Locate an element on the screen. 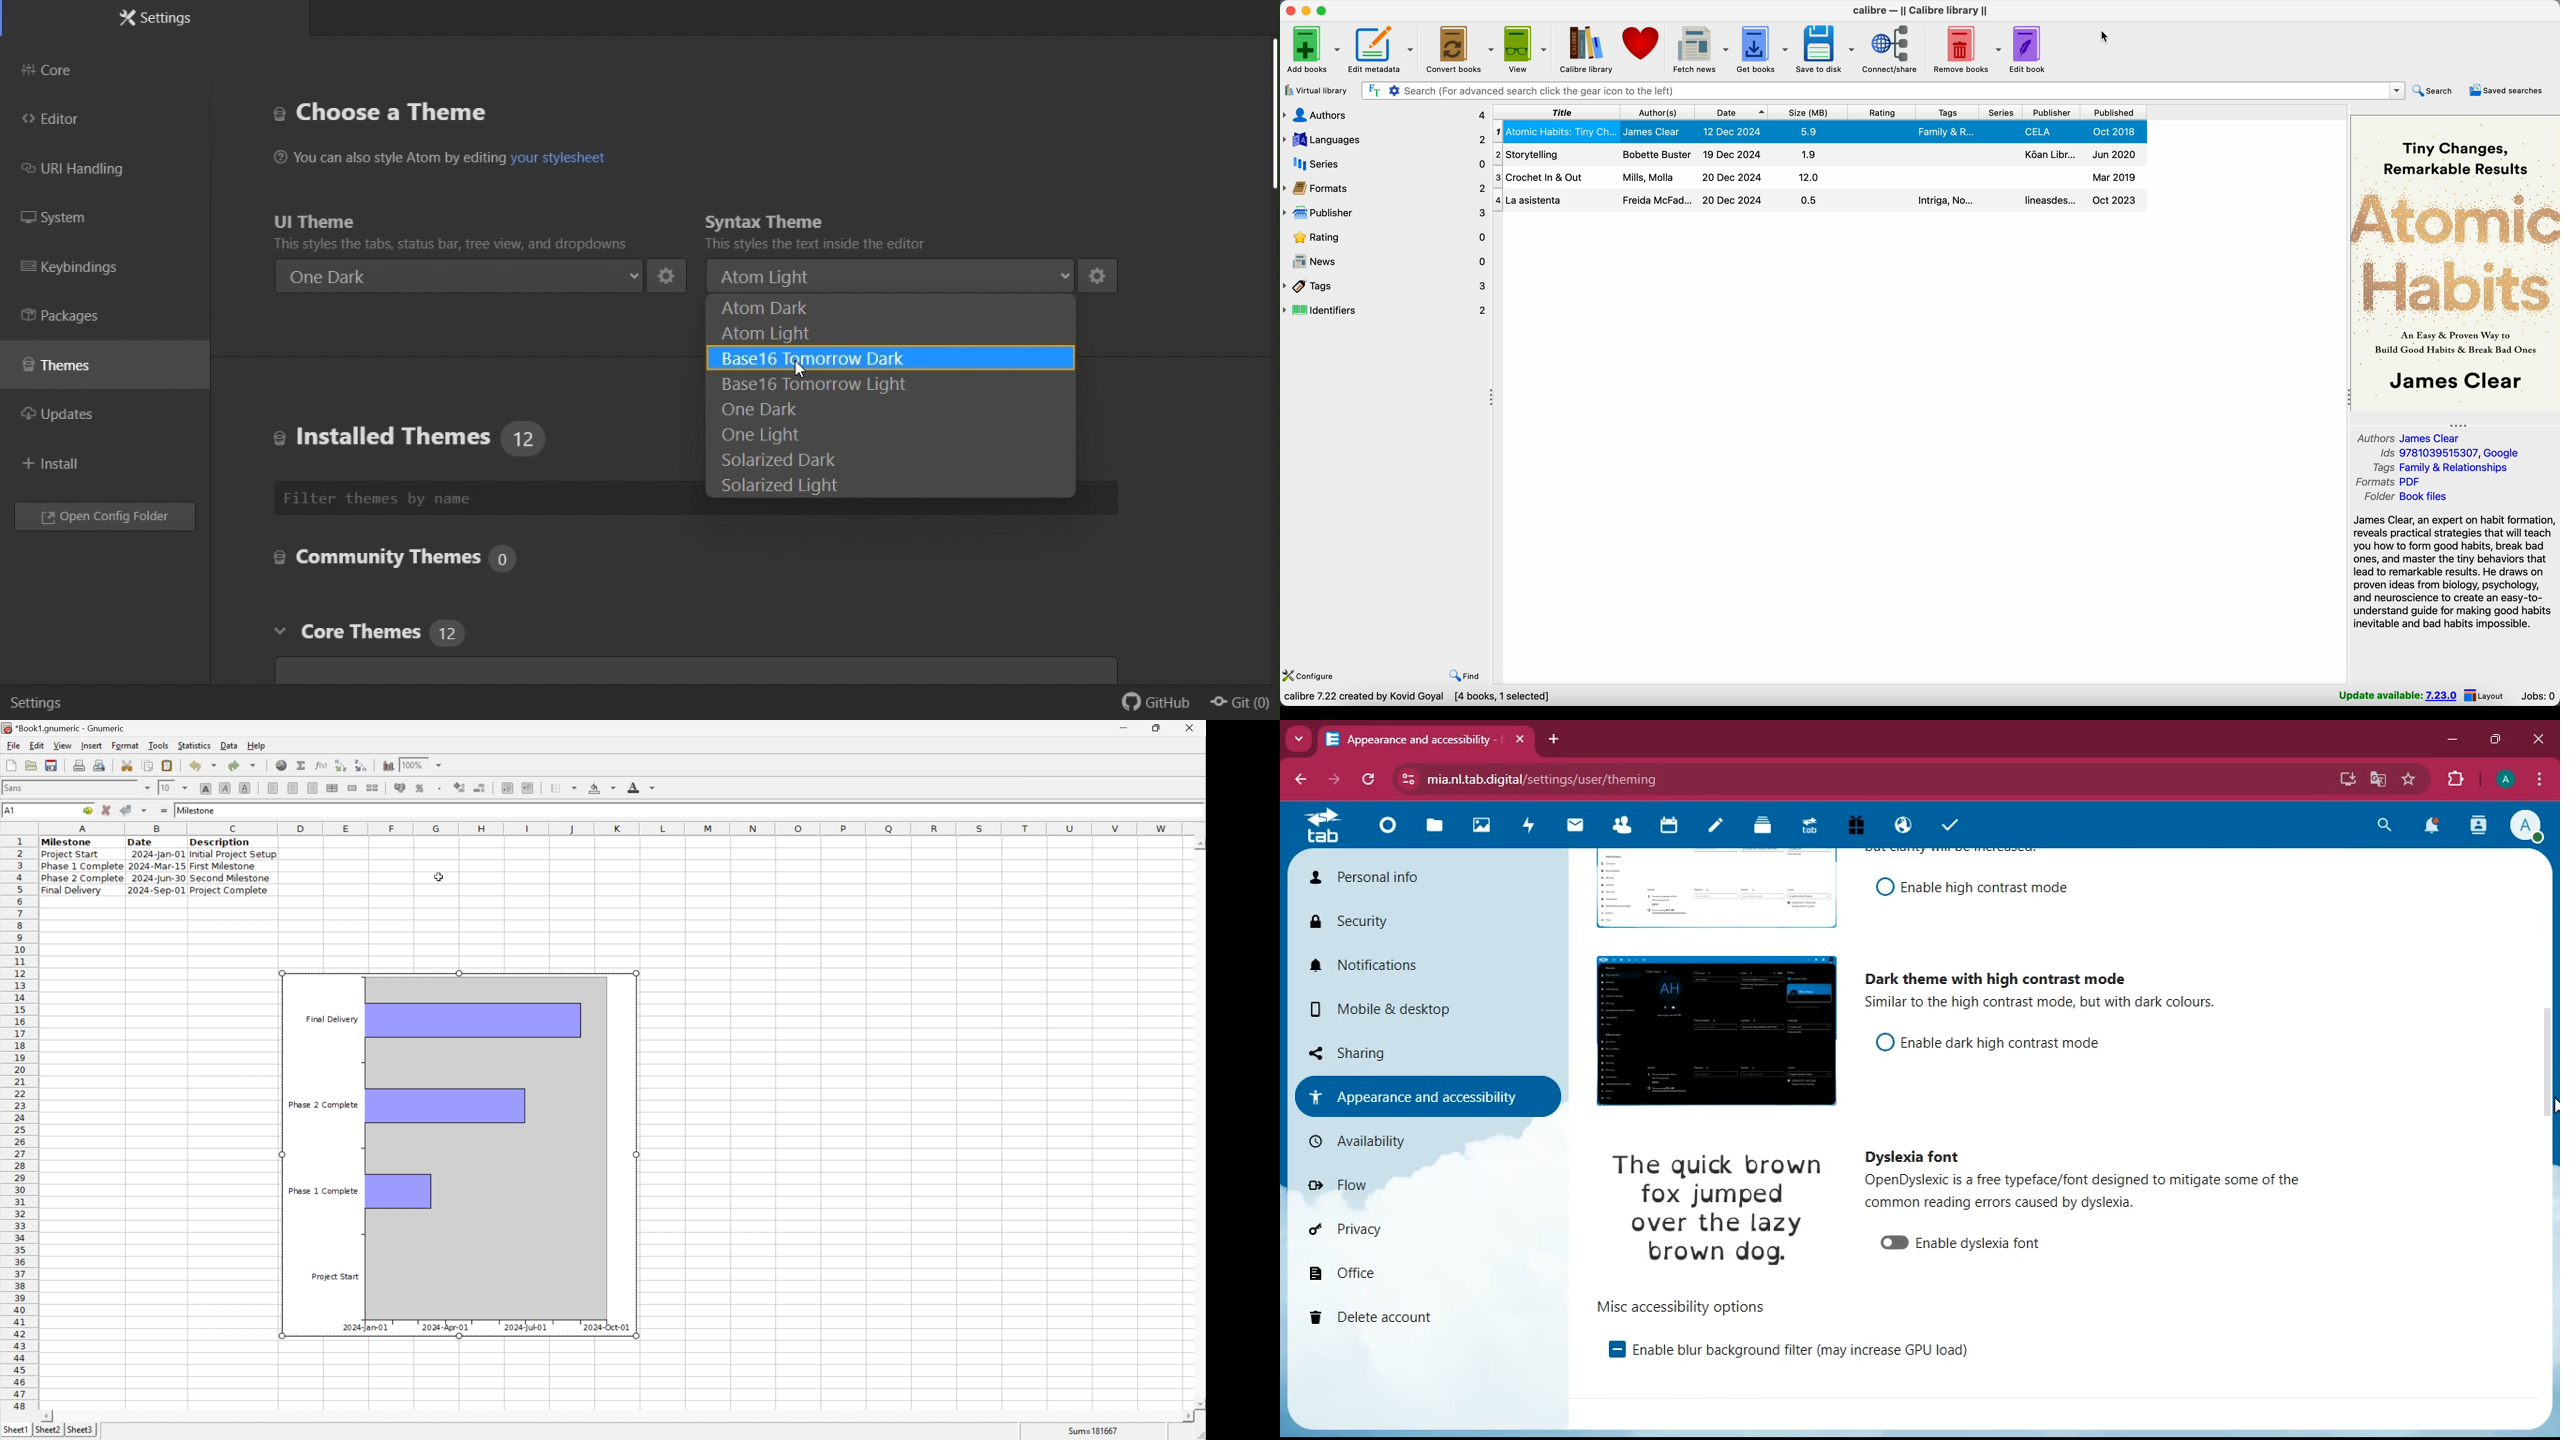 The height and width of the screenshot is (1456, 2576). quick print is located at coordinates (100, 765).